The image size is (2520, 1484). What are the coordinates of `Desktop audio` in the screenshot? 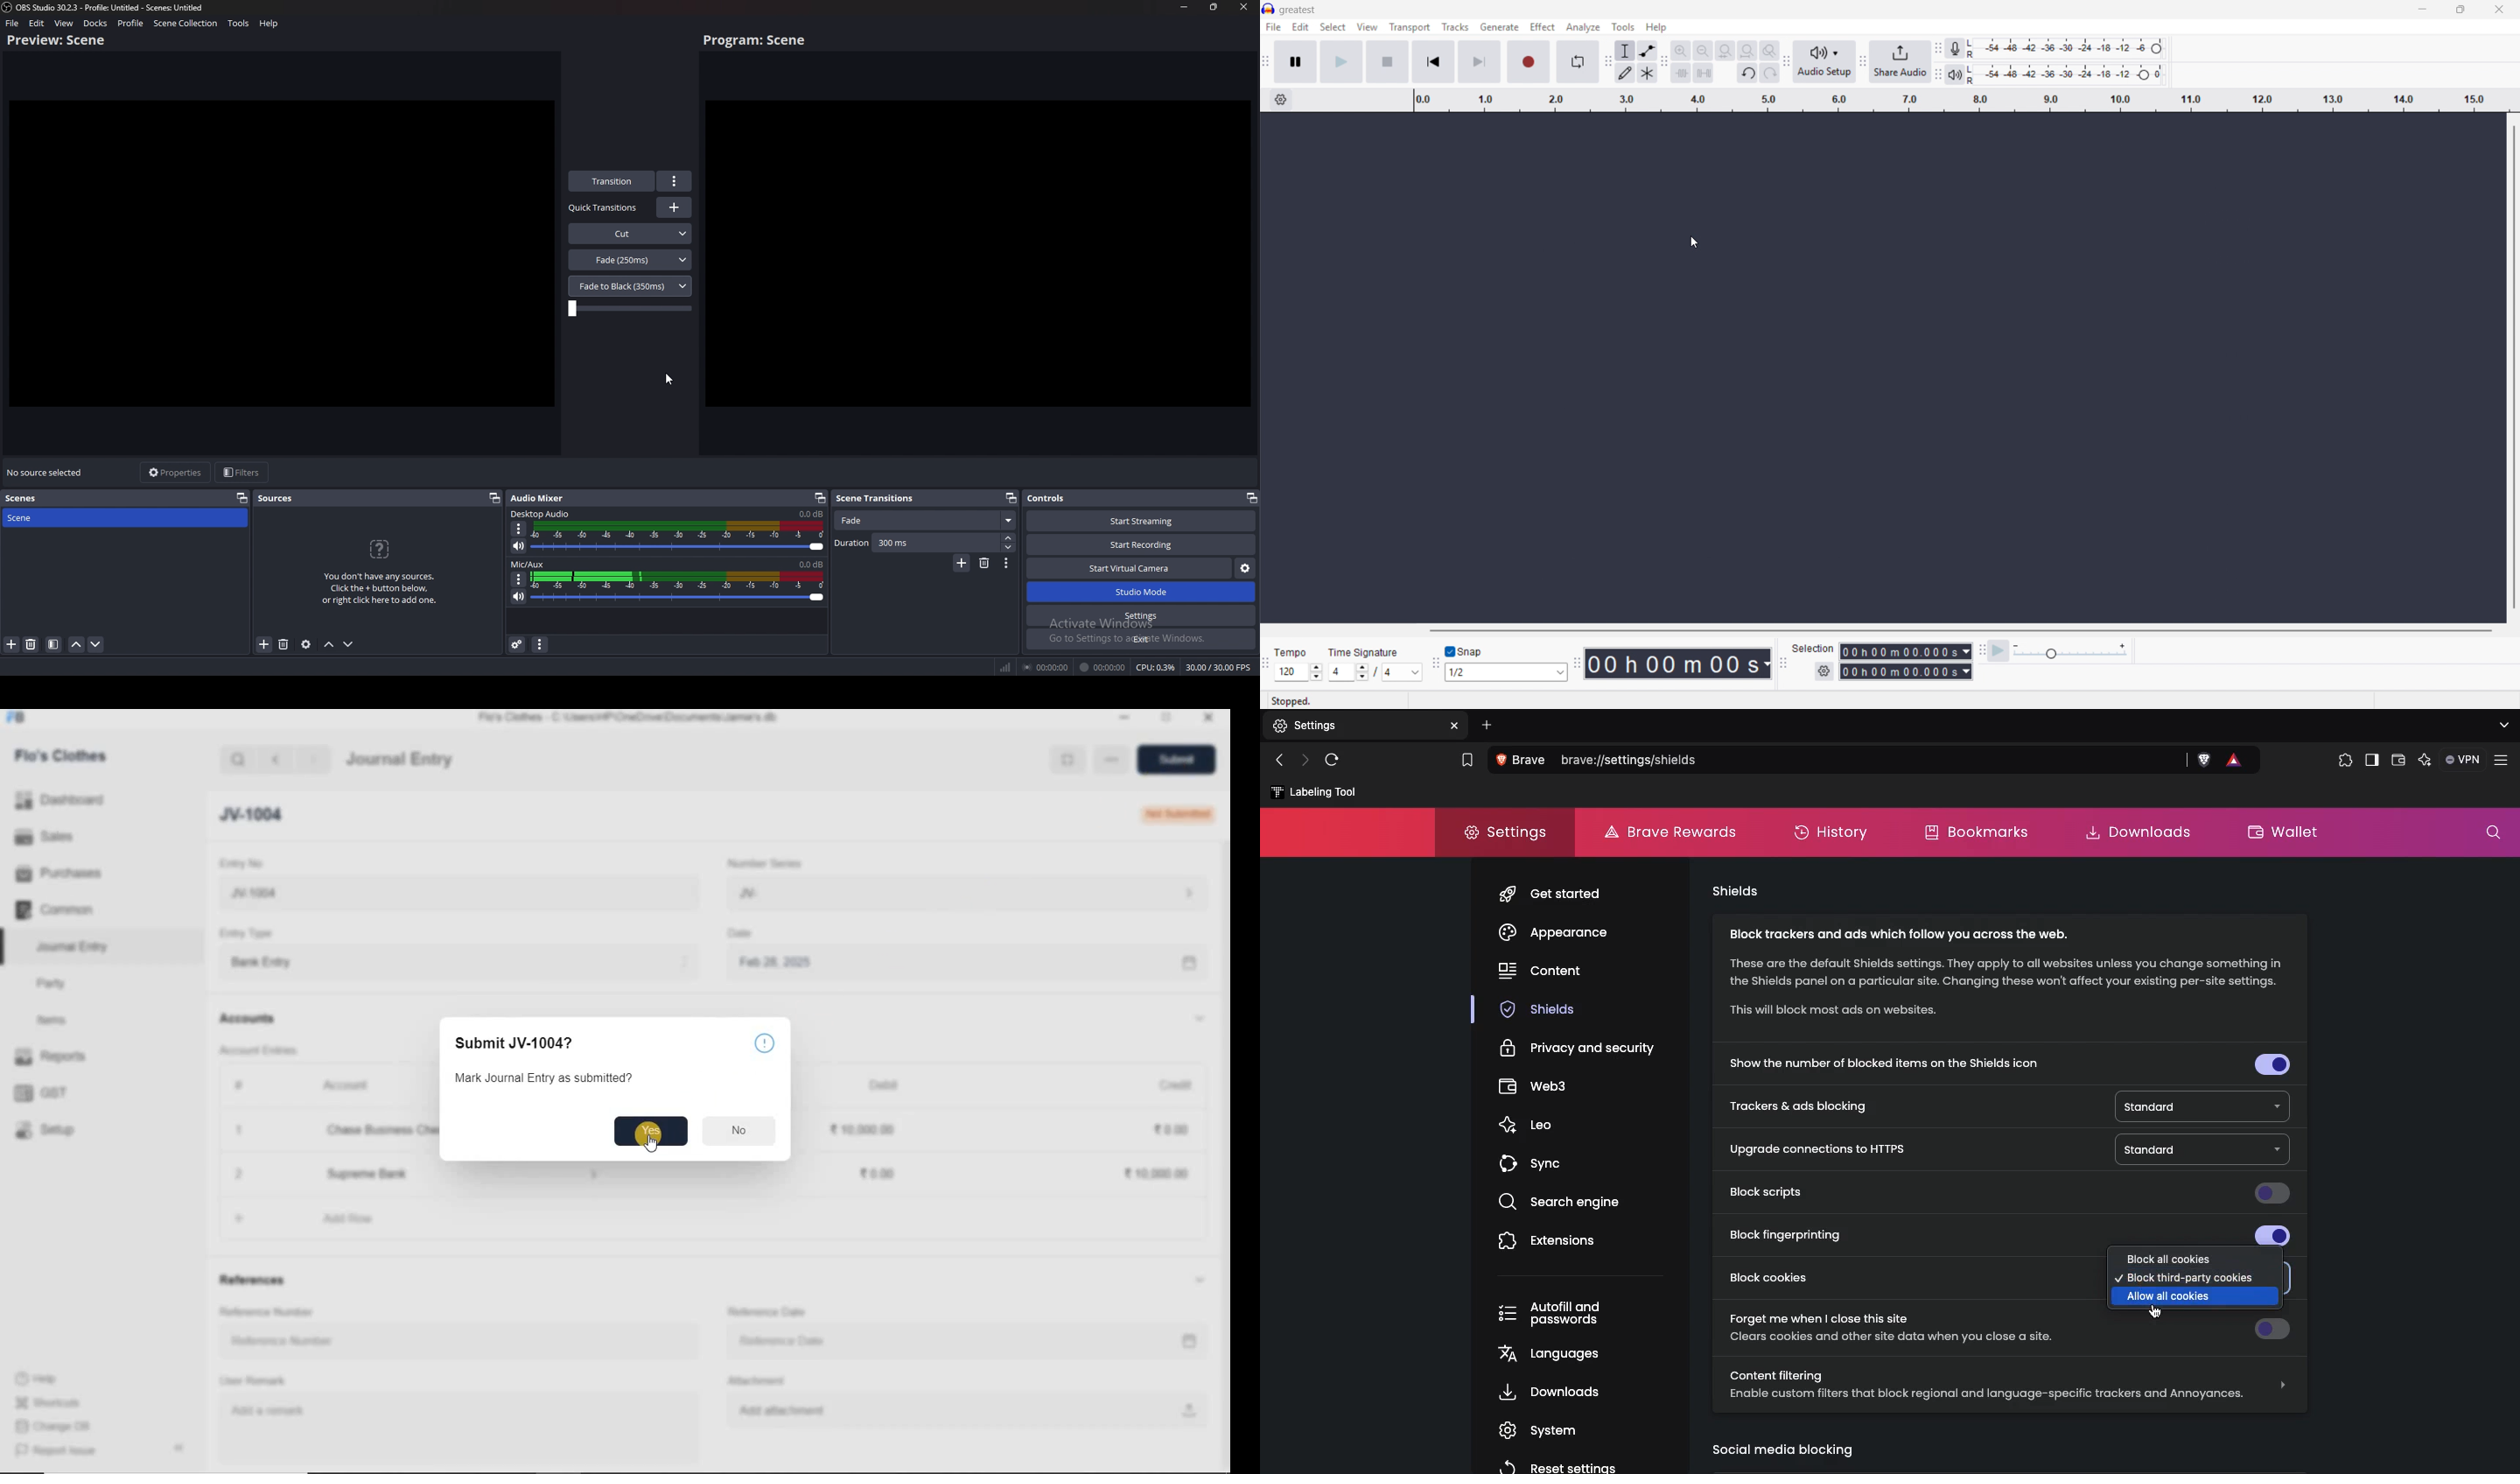 It's located at (541, 513).